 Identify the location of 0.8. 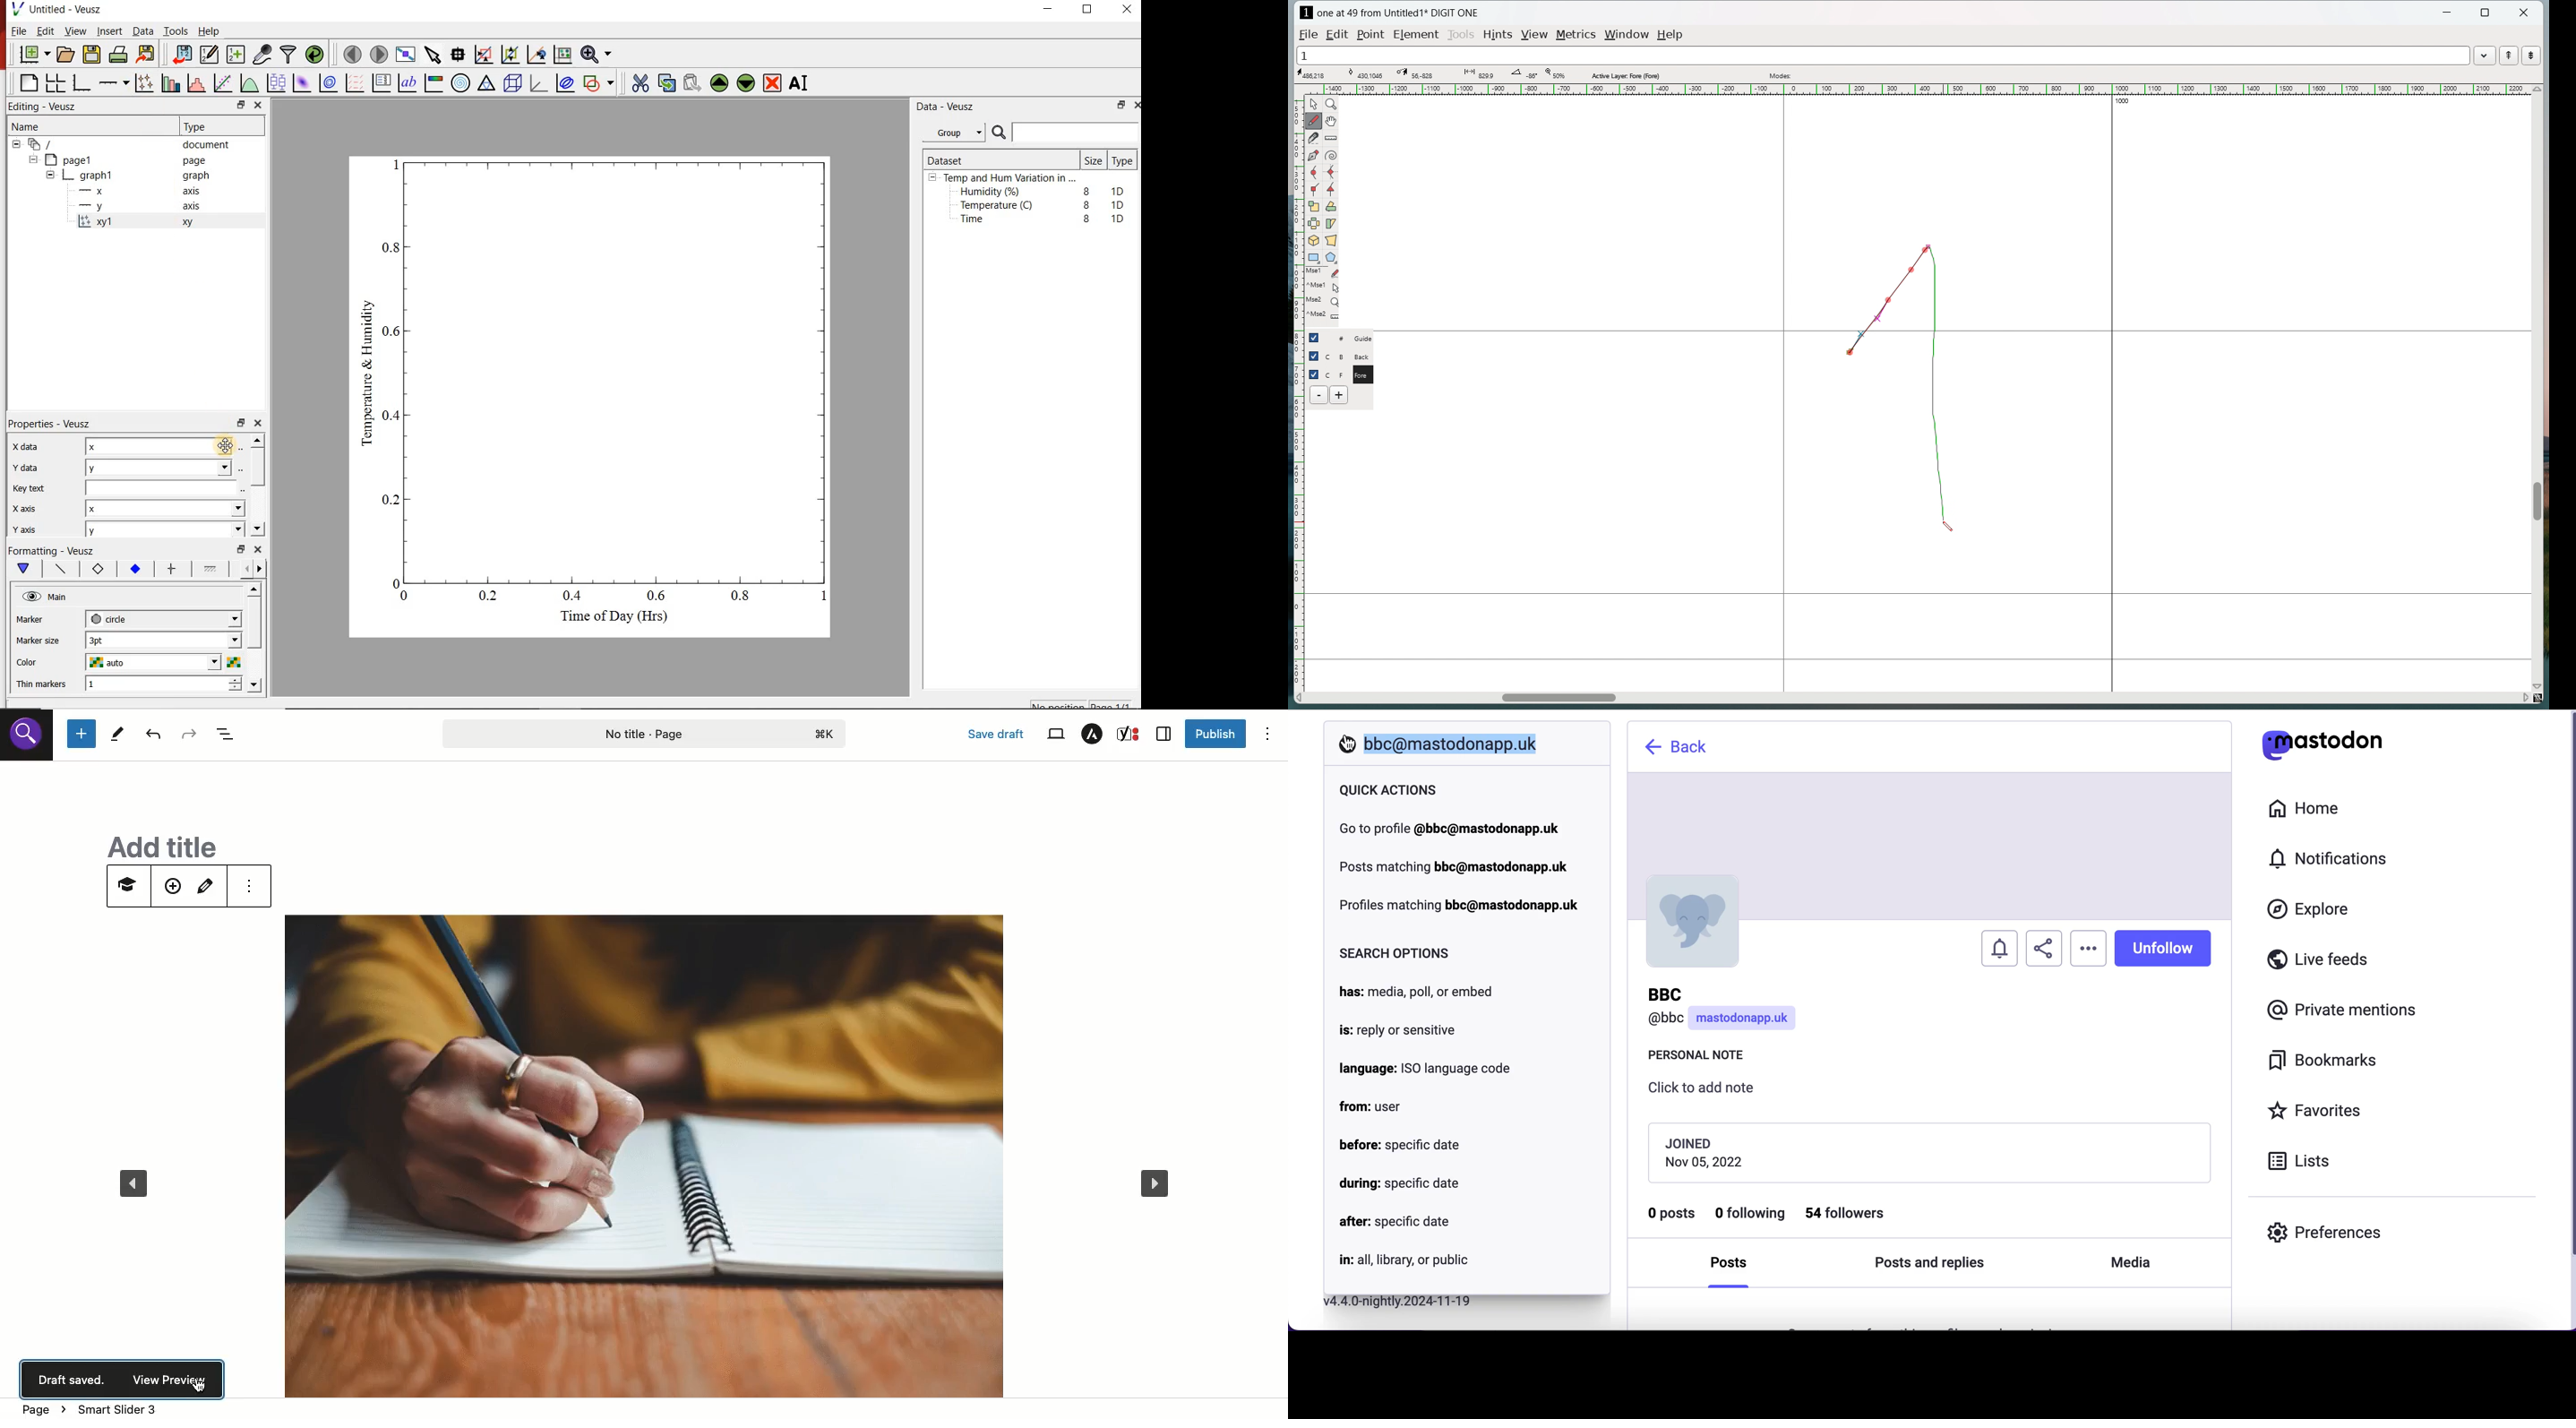
(745, 598).